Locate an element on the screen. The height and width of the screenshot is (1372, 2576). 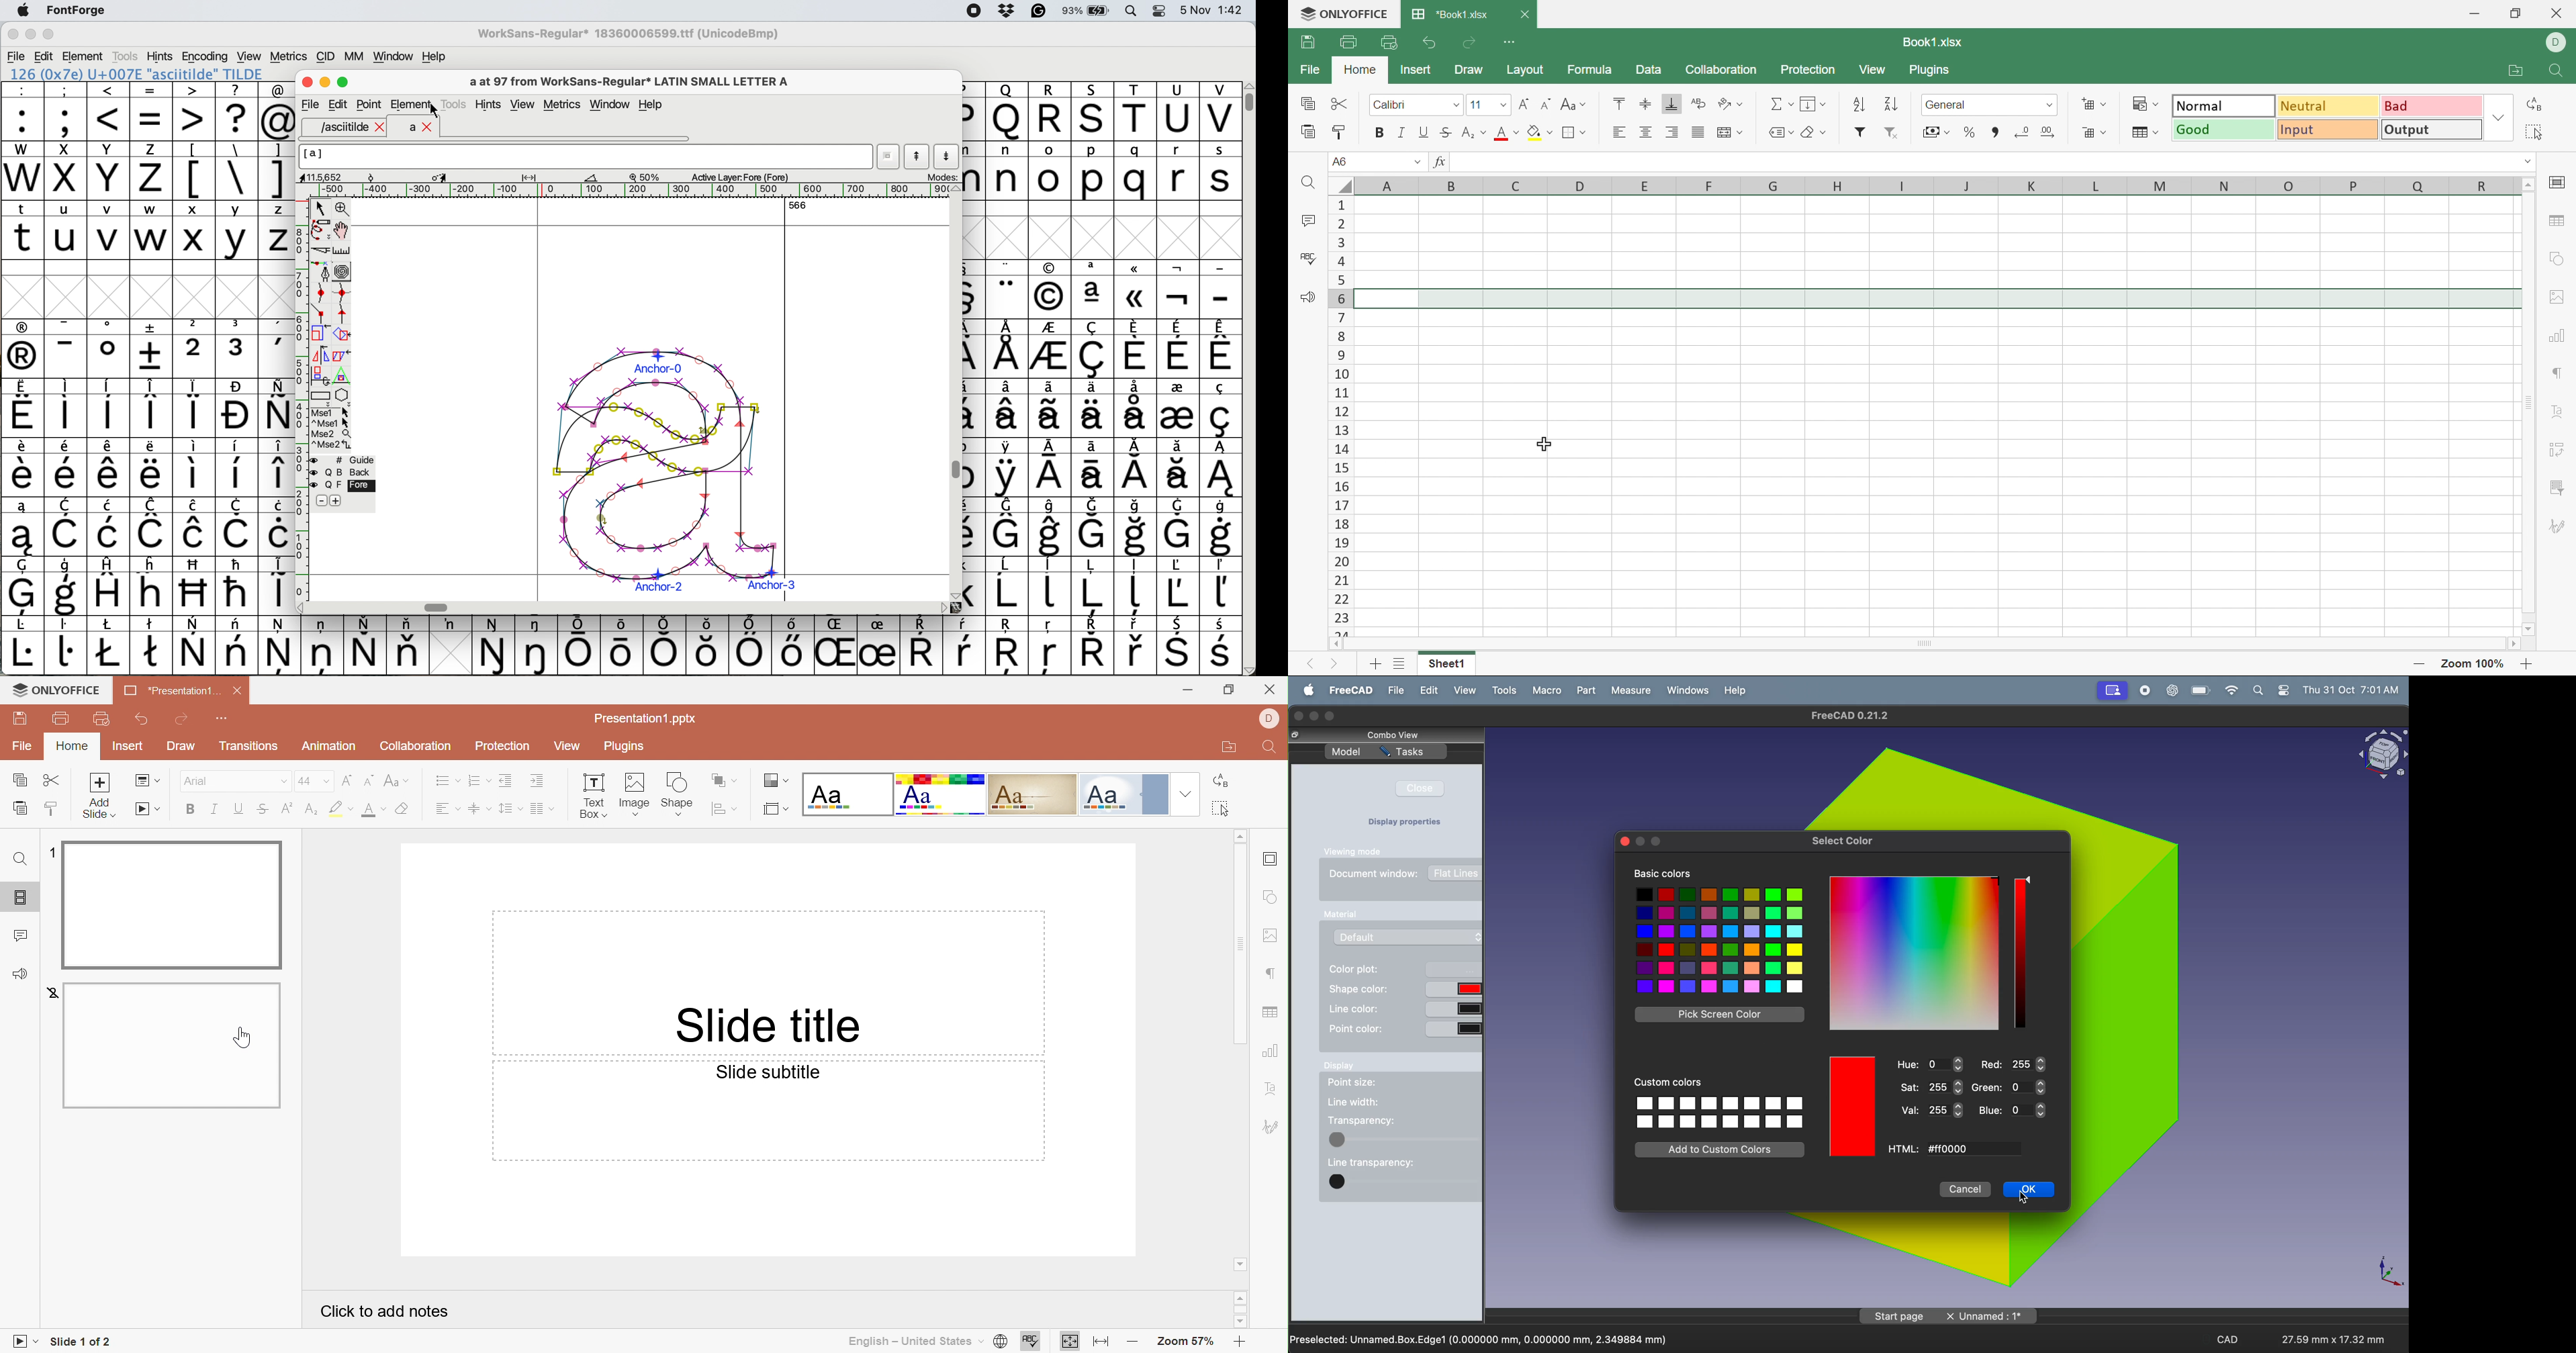
mm is located at coordinates (353, 56).